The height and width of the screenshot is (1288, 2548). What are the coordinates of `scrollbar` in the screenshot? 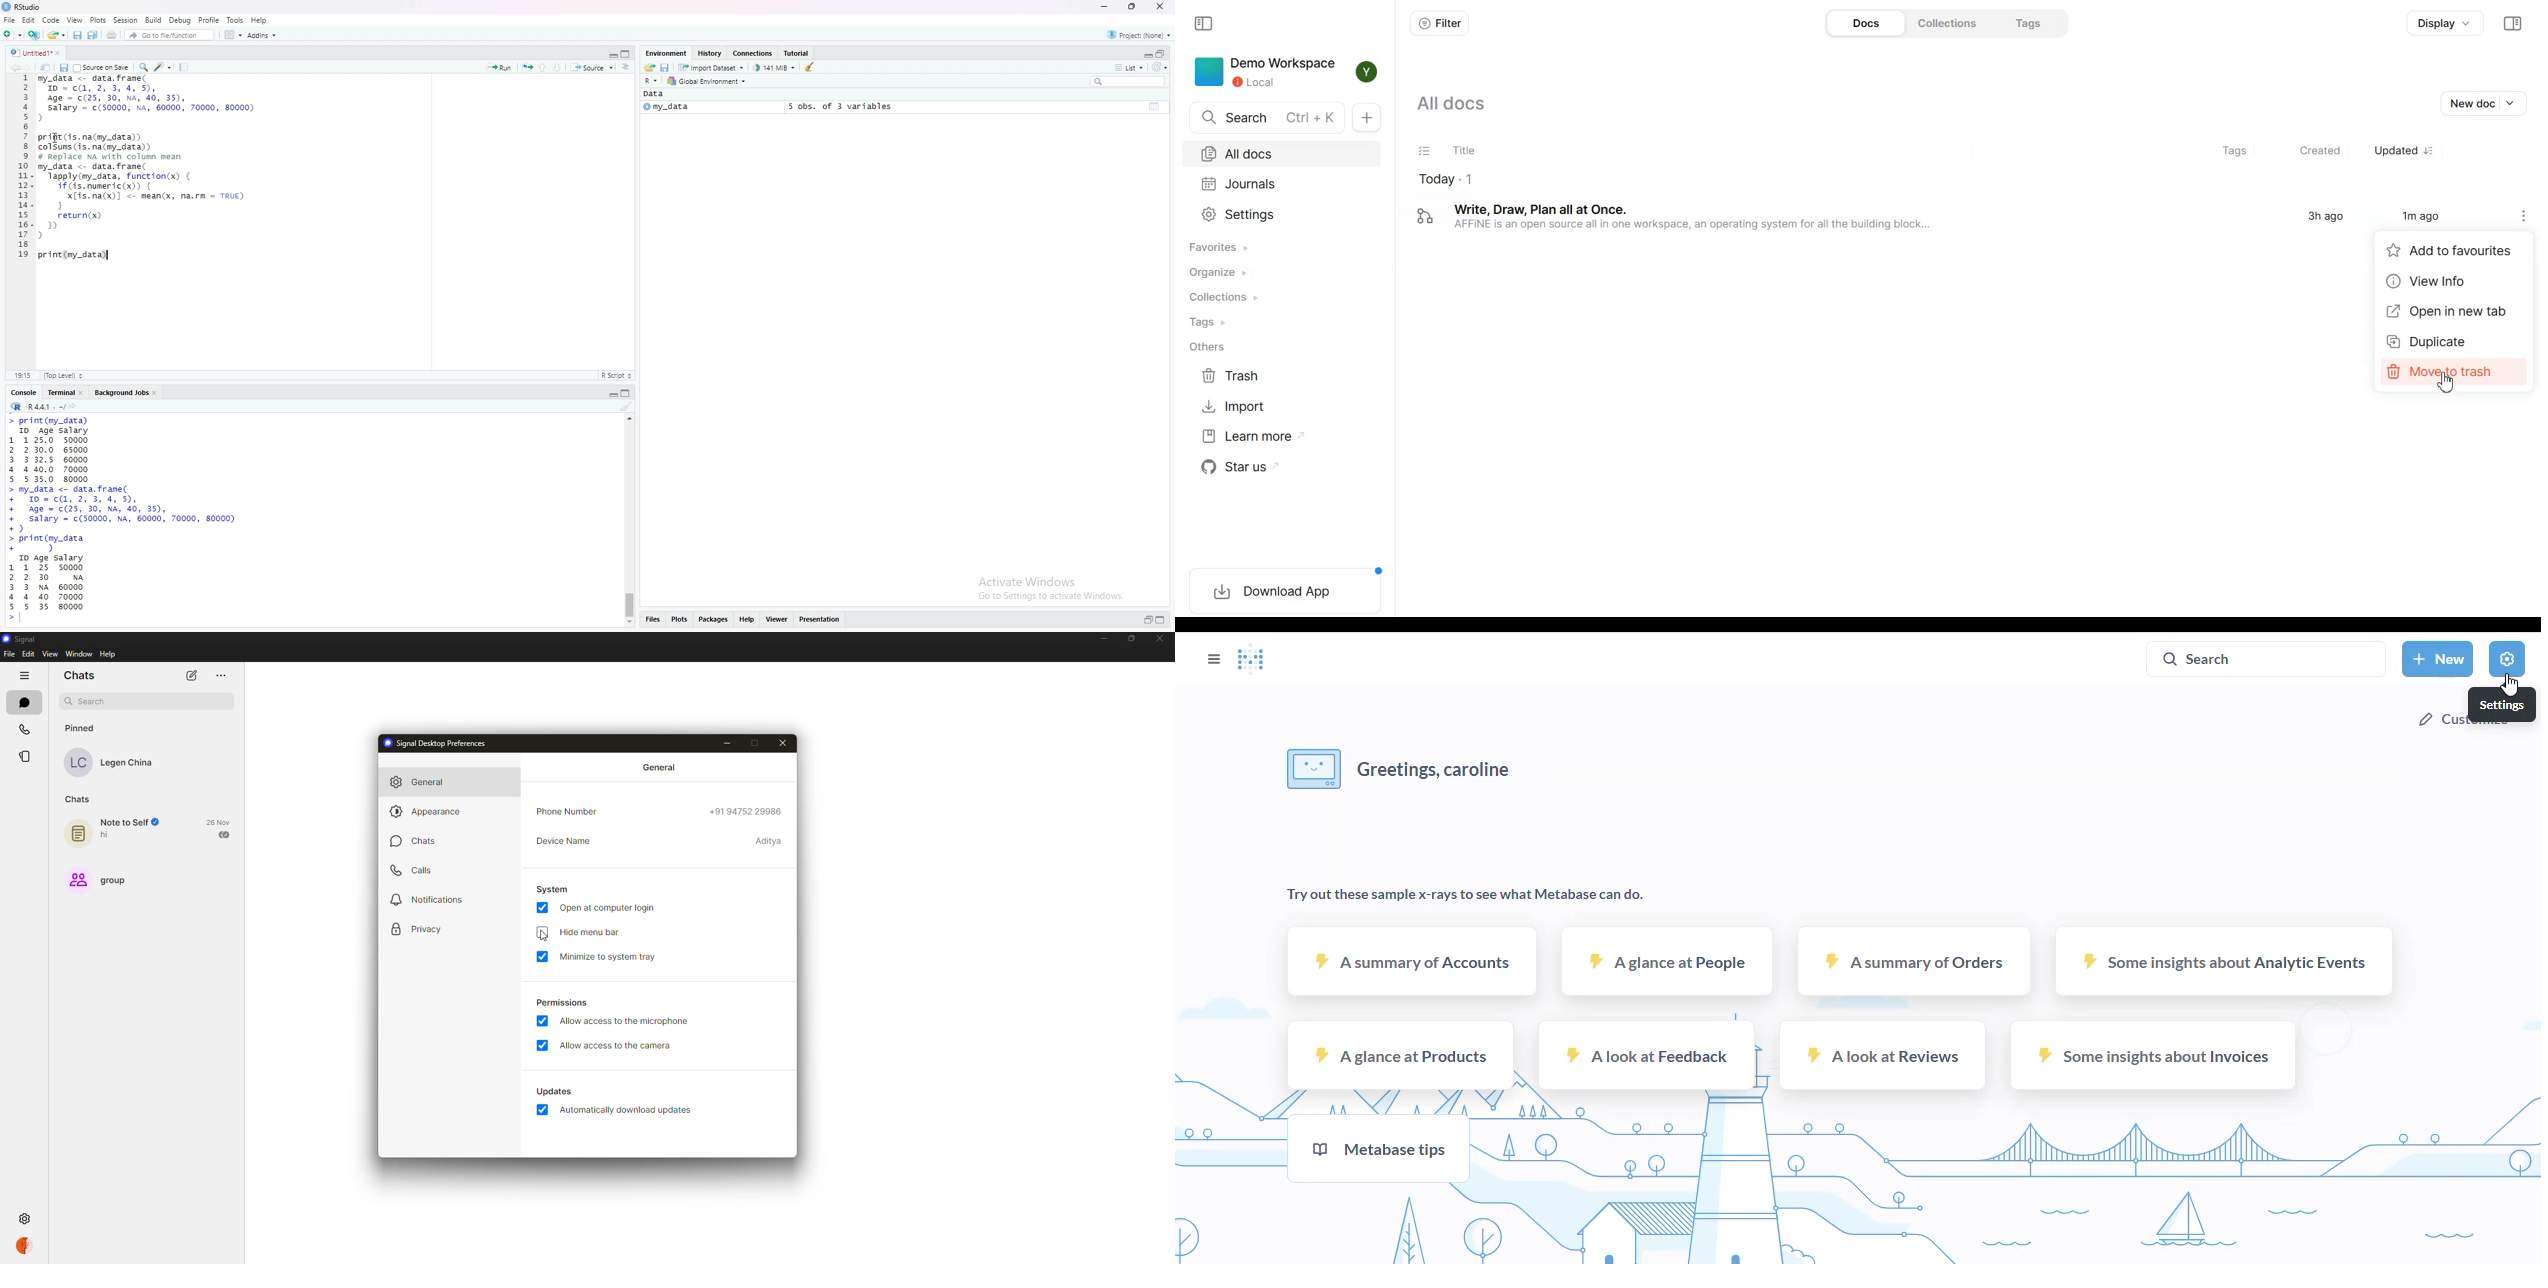 It's located at (630, 521).